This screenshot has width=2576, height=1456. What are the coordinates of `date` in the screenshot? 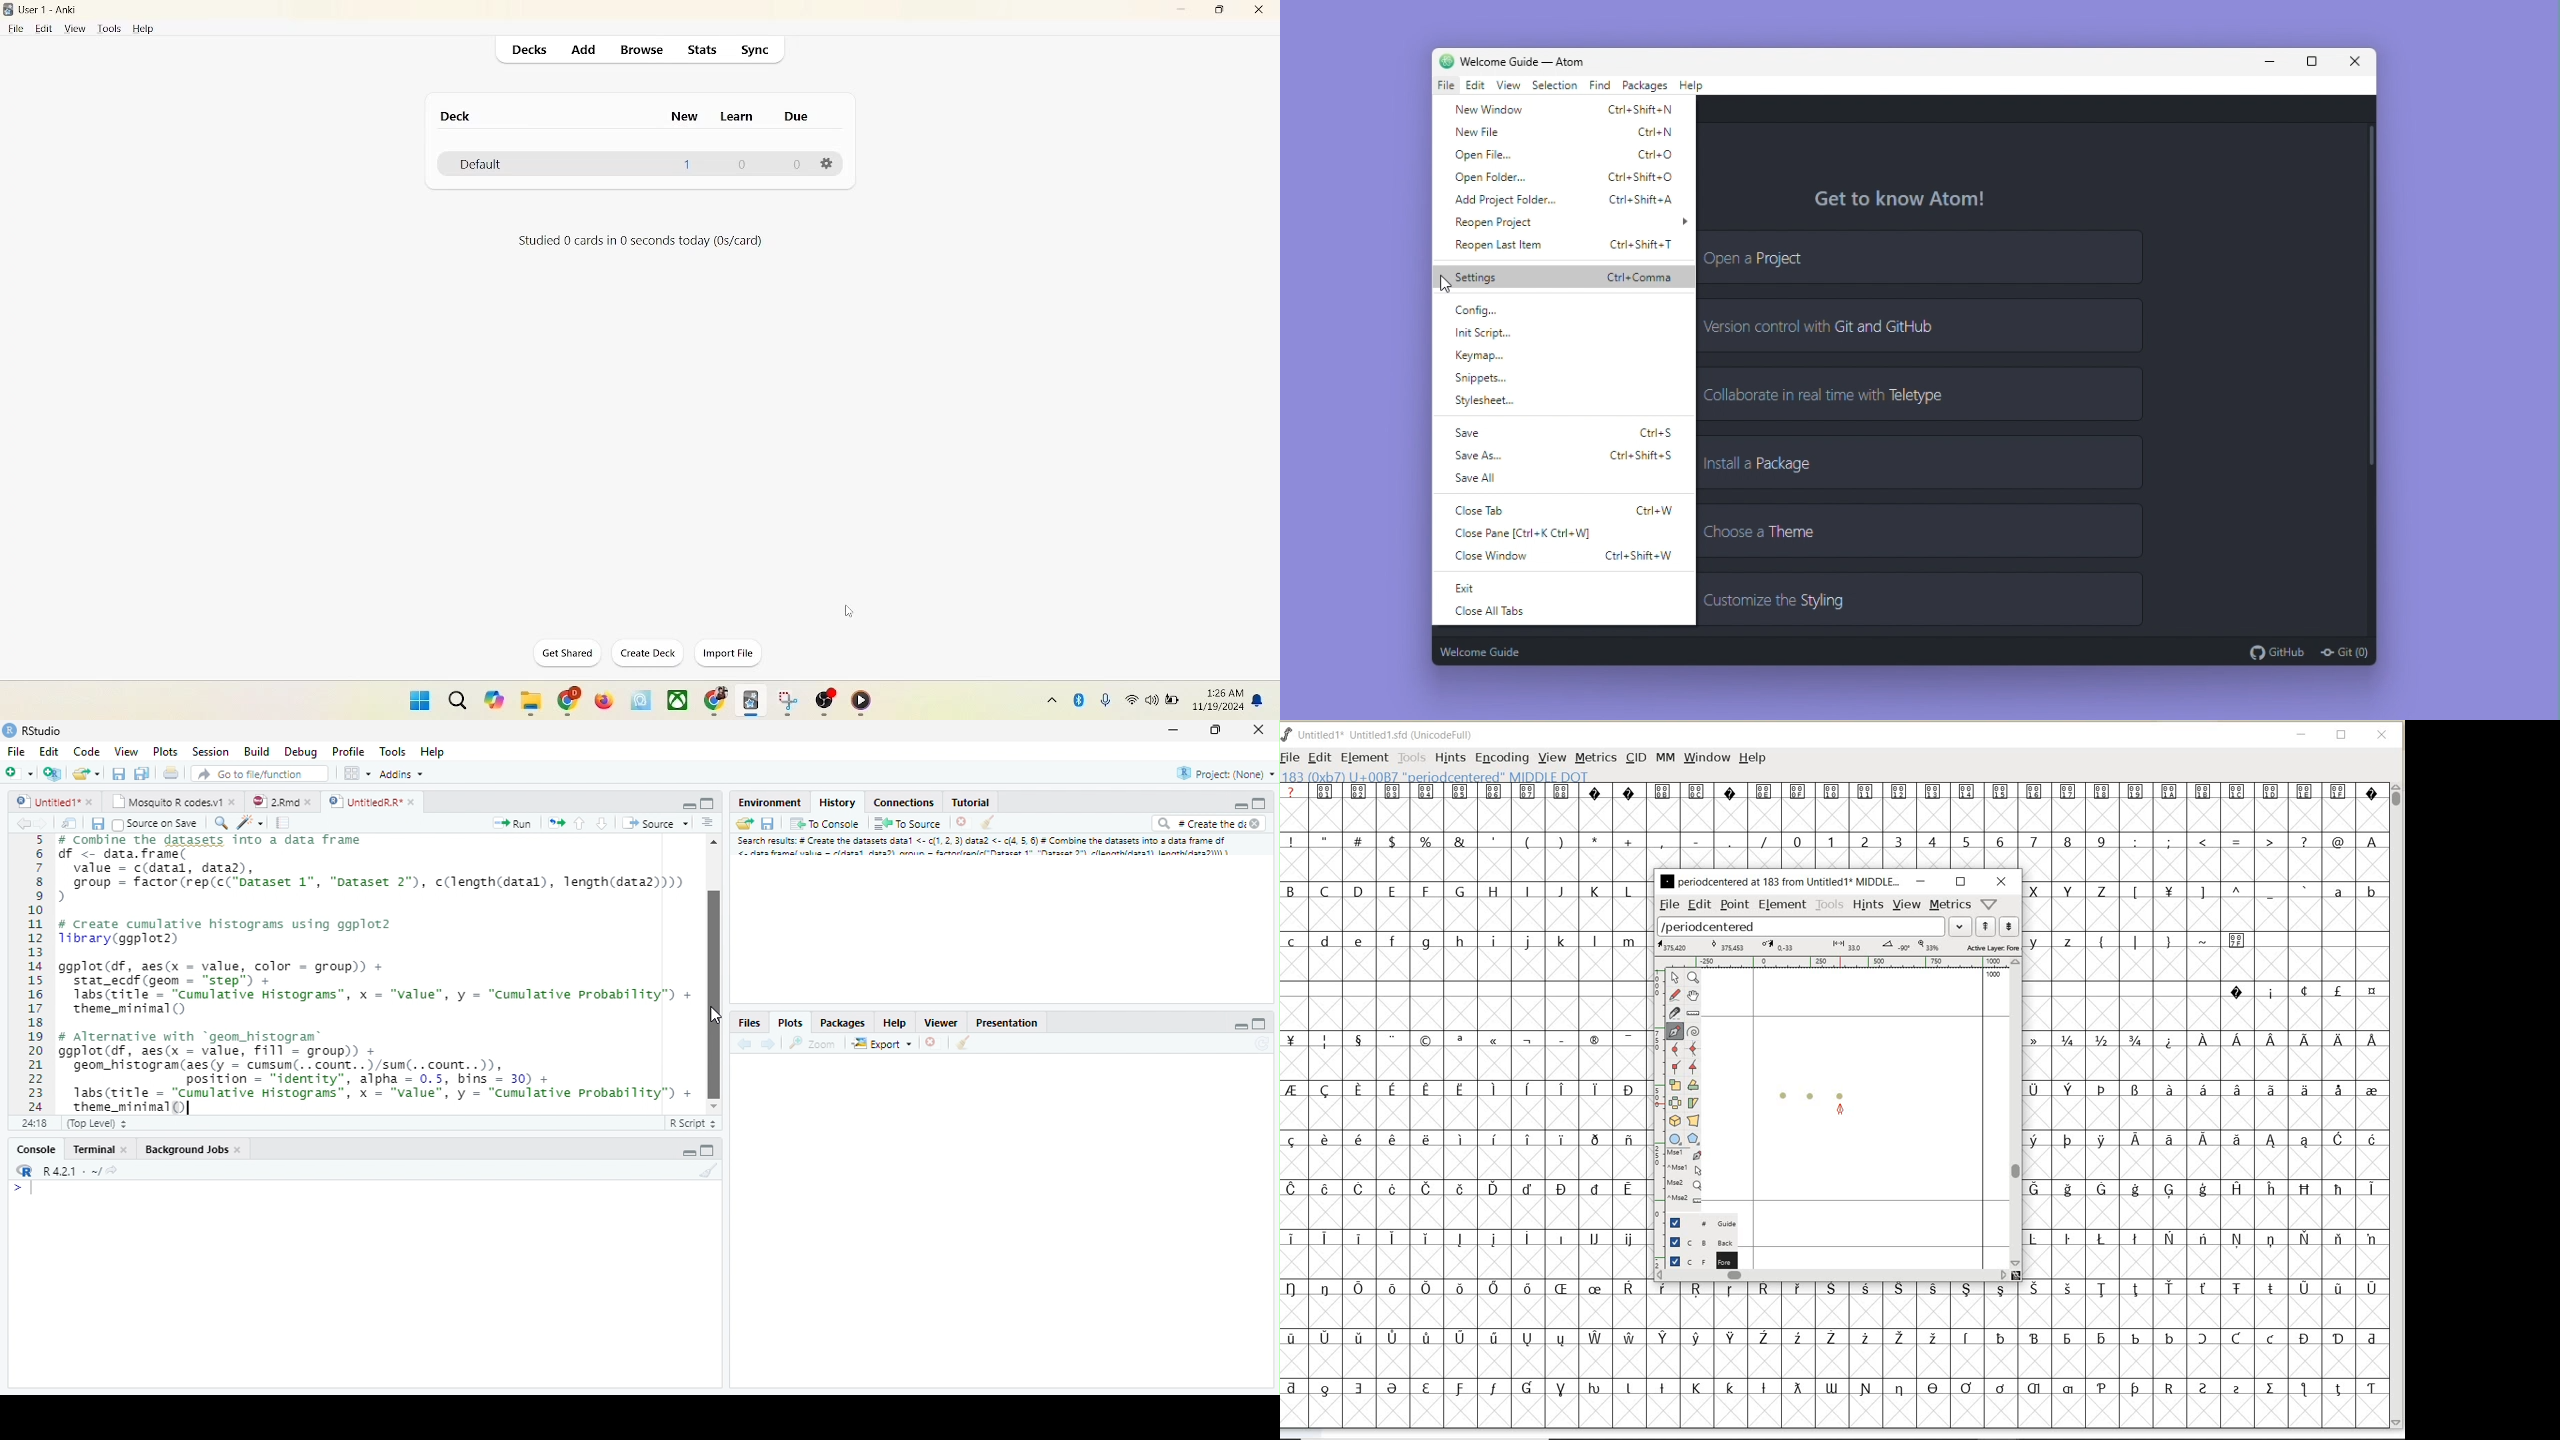 It's located at (1220, 708).